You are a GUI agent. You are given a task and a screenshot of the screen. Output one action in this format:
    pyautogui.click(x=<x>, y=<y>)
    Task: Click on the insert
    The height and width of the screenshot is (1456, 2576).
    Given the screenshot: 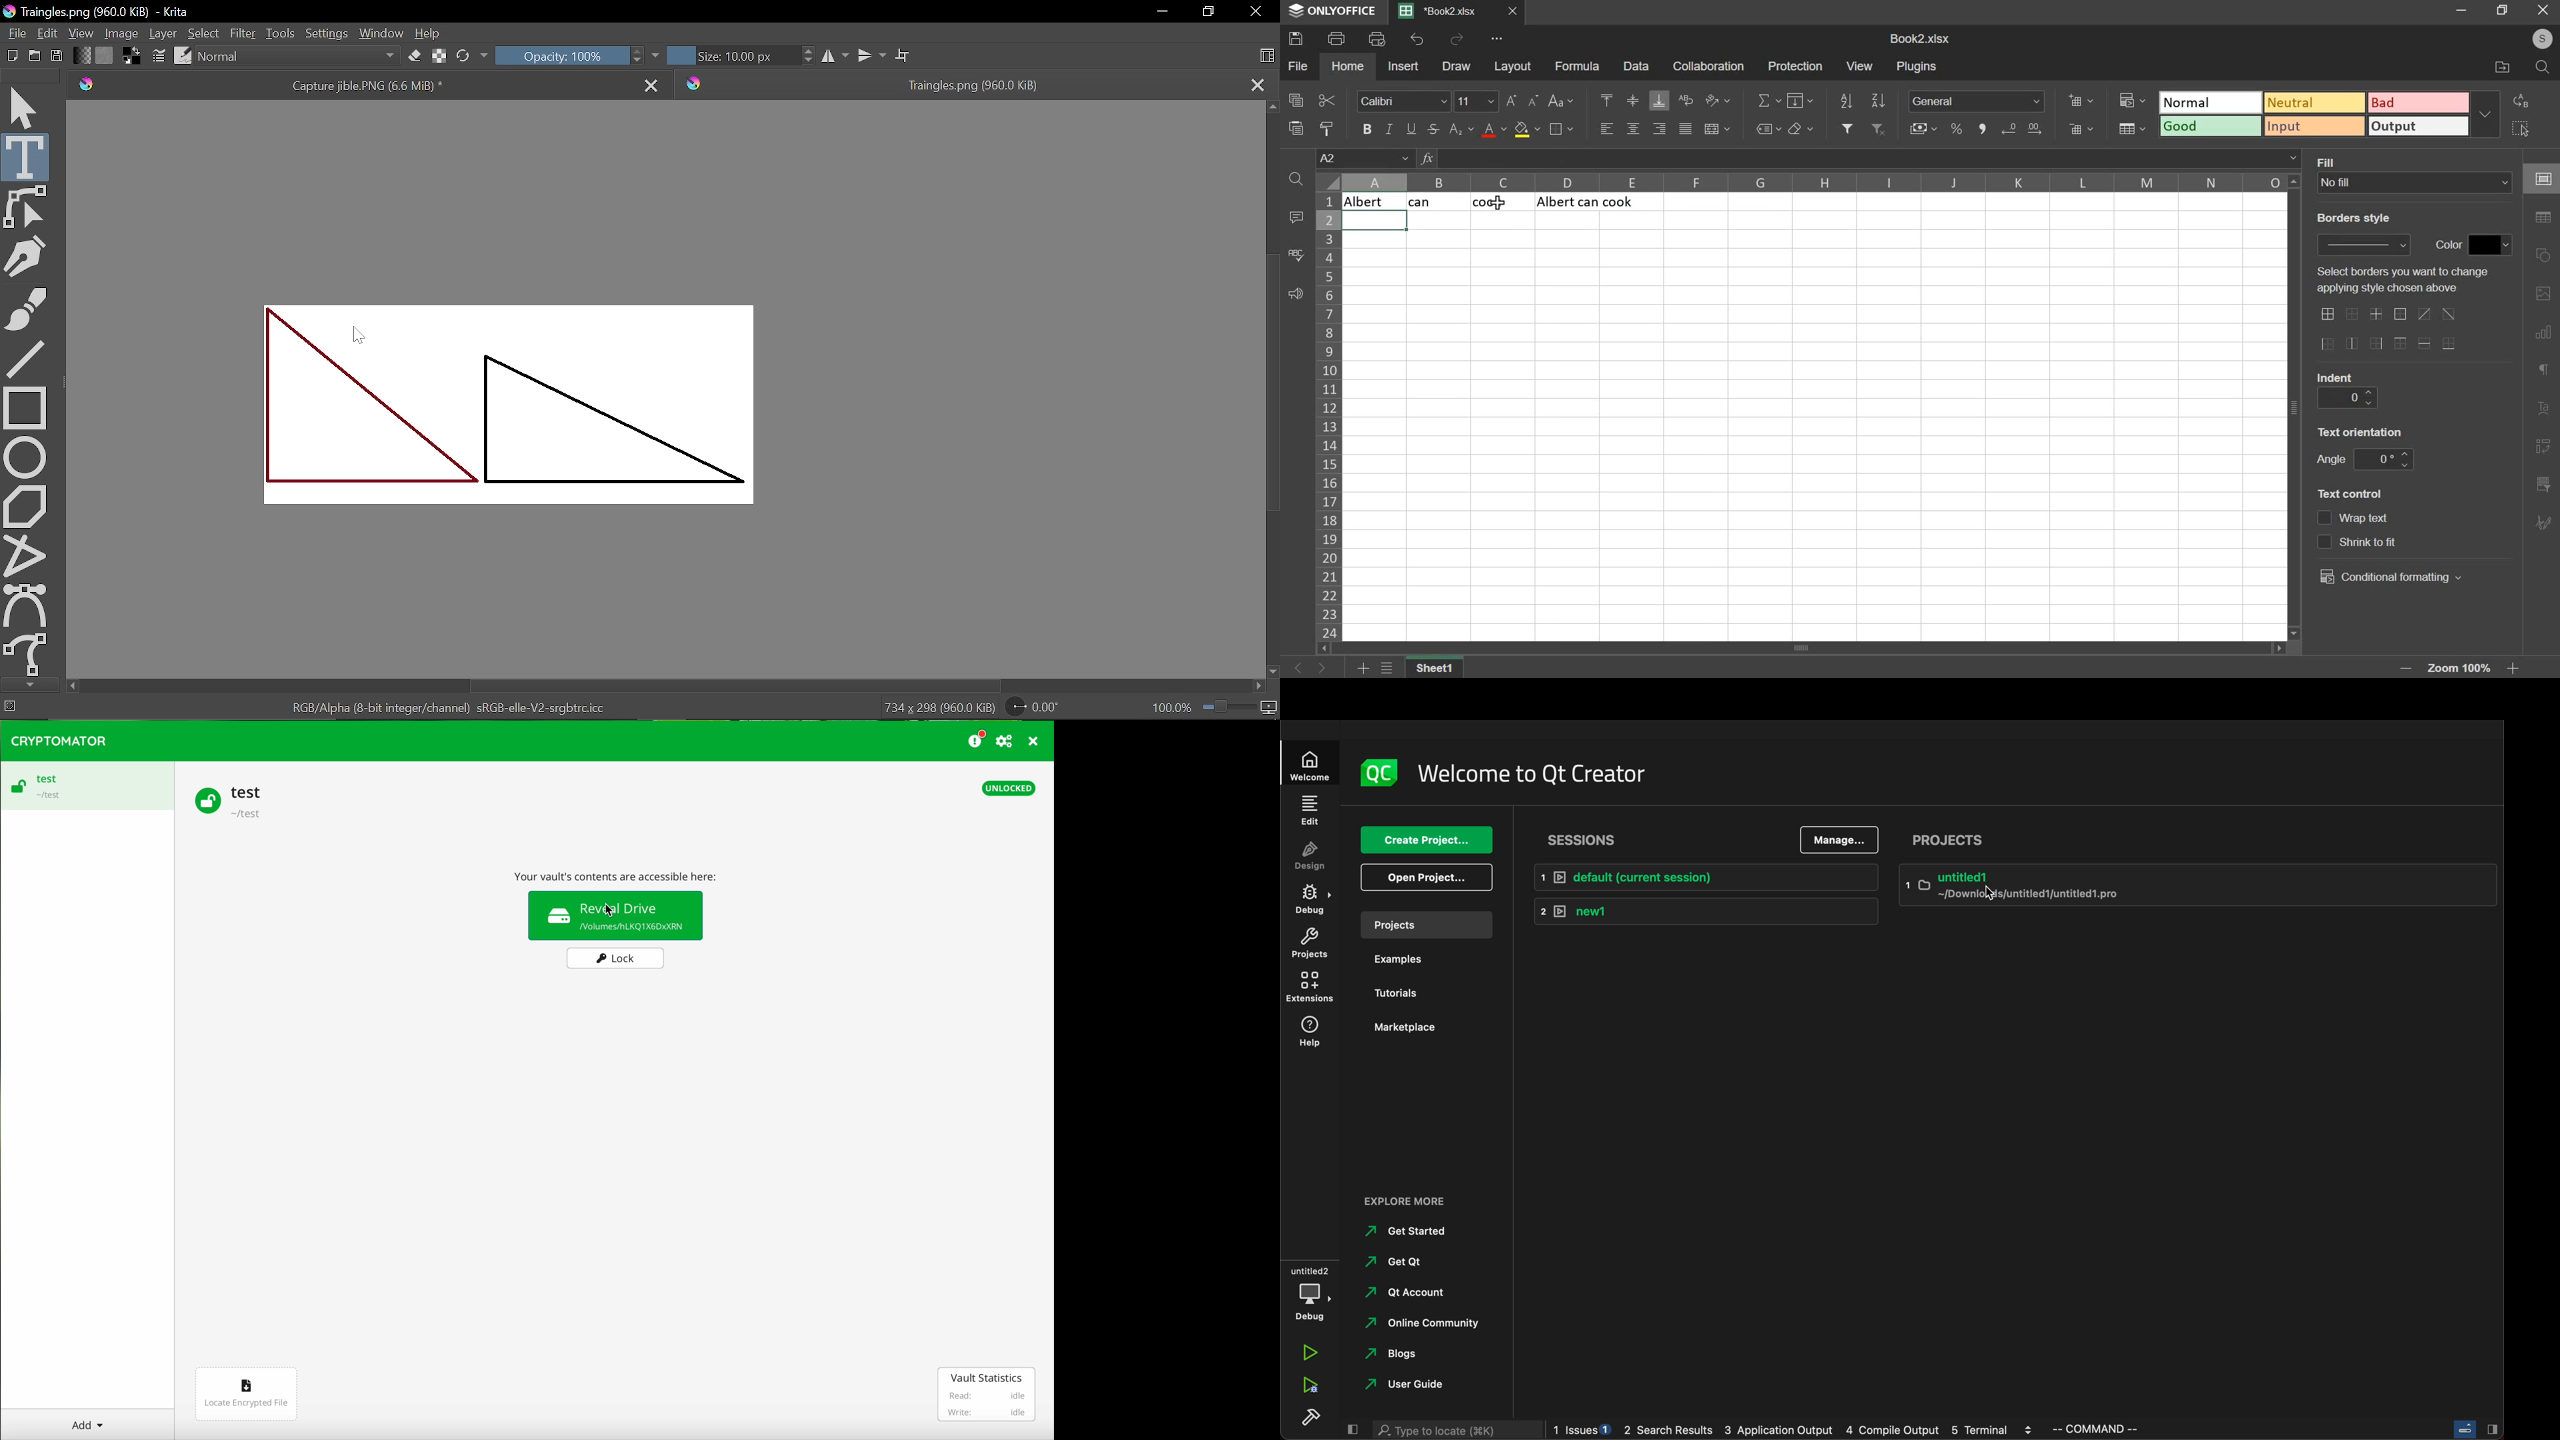 What is the action you would take?
    pyautogui.click(x=1403, y=66)
    